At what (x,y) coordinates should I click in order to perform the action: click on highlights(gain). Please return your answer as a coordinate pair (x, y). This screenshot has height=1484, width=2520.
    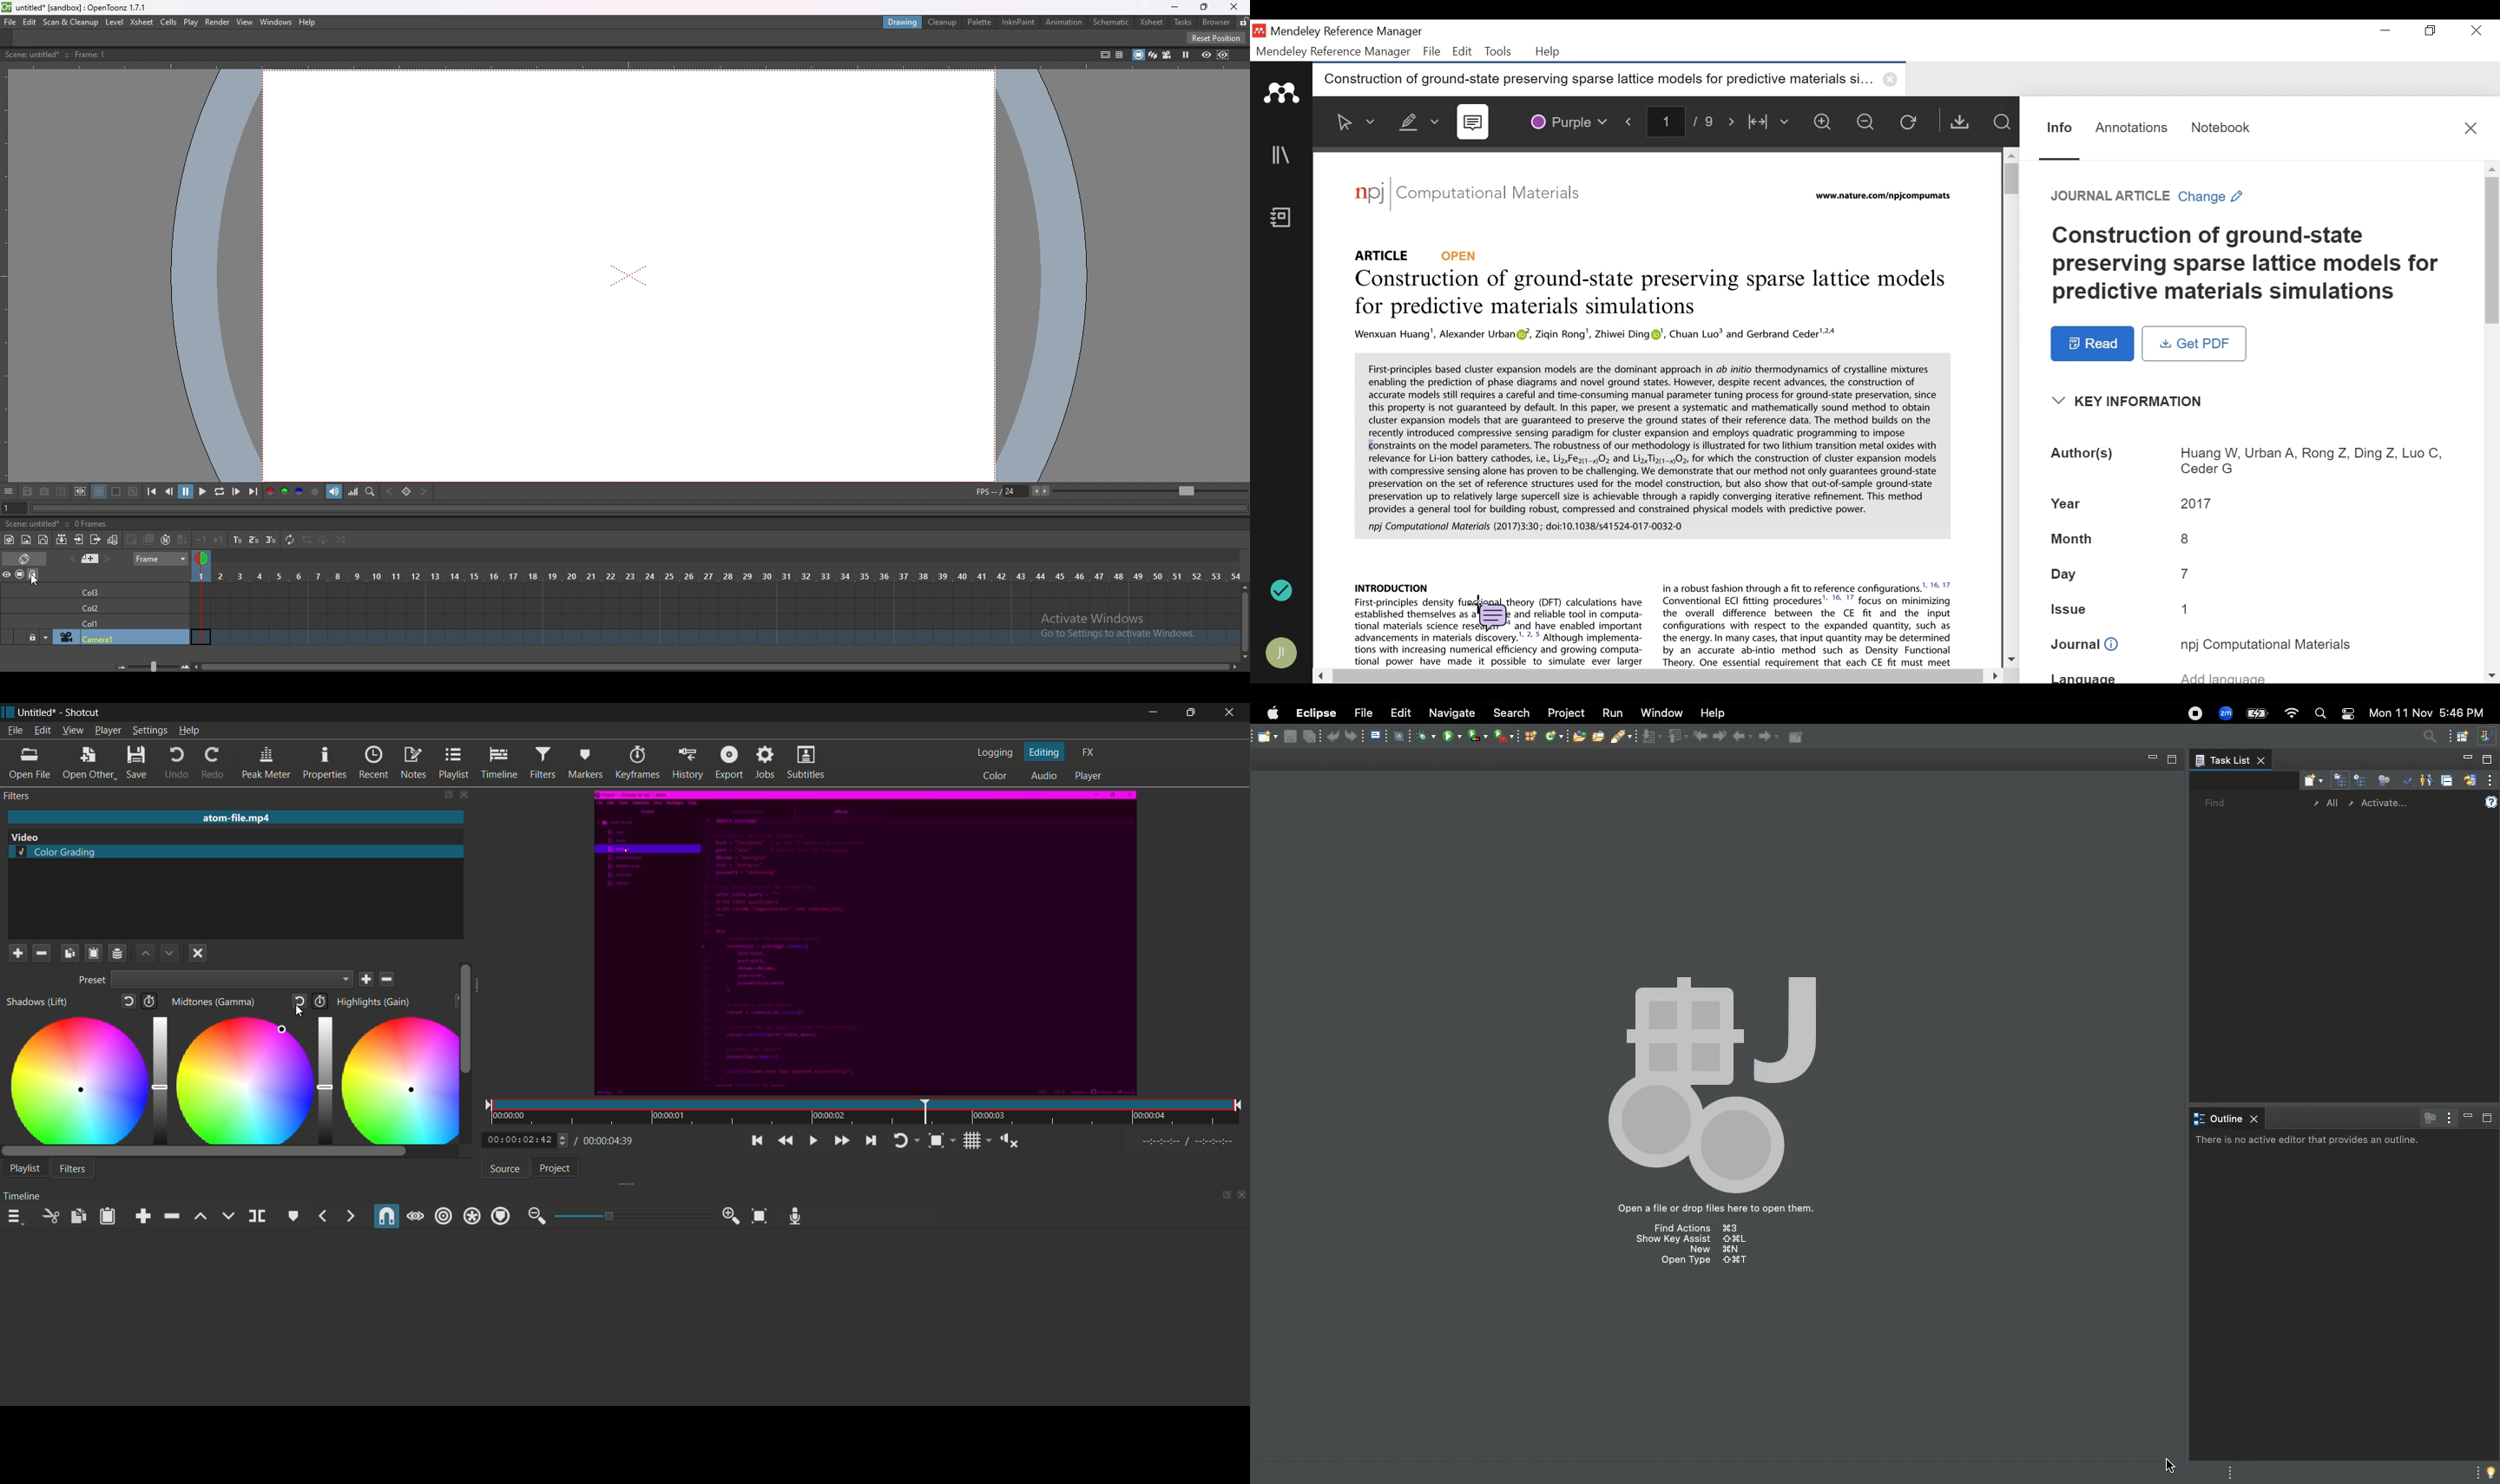
    Looking at the image, I should click on (375, 1002).